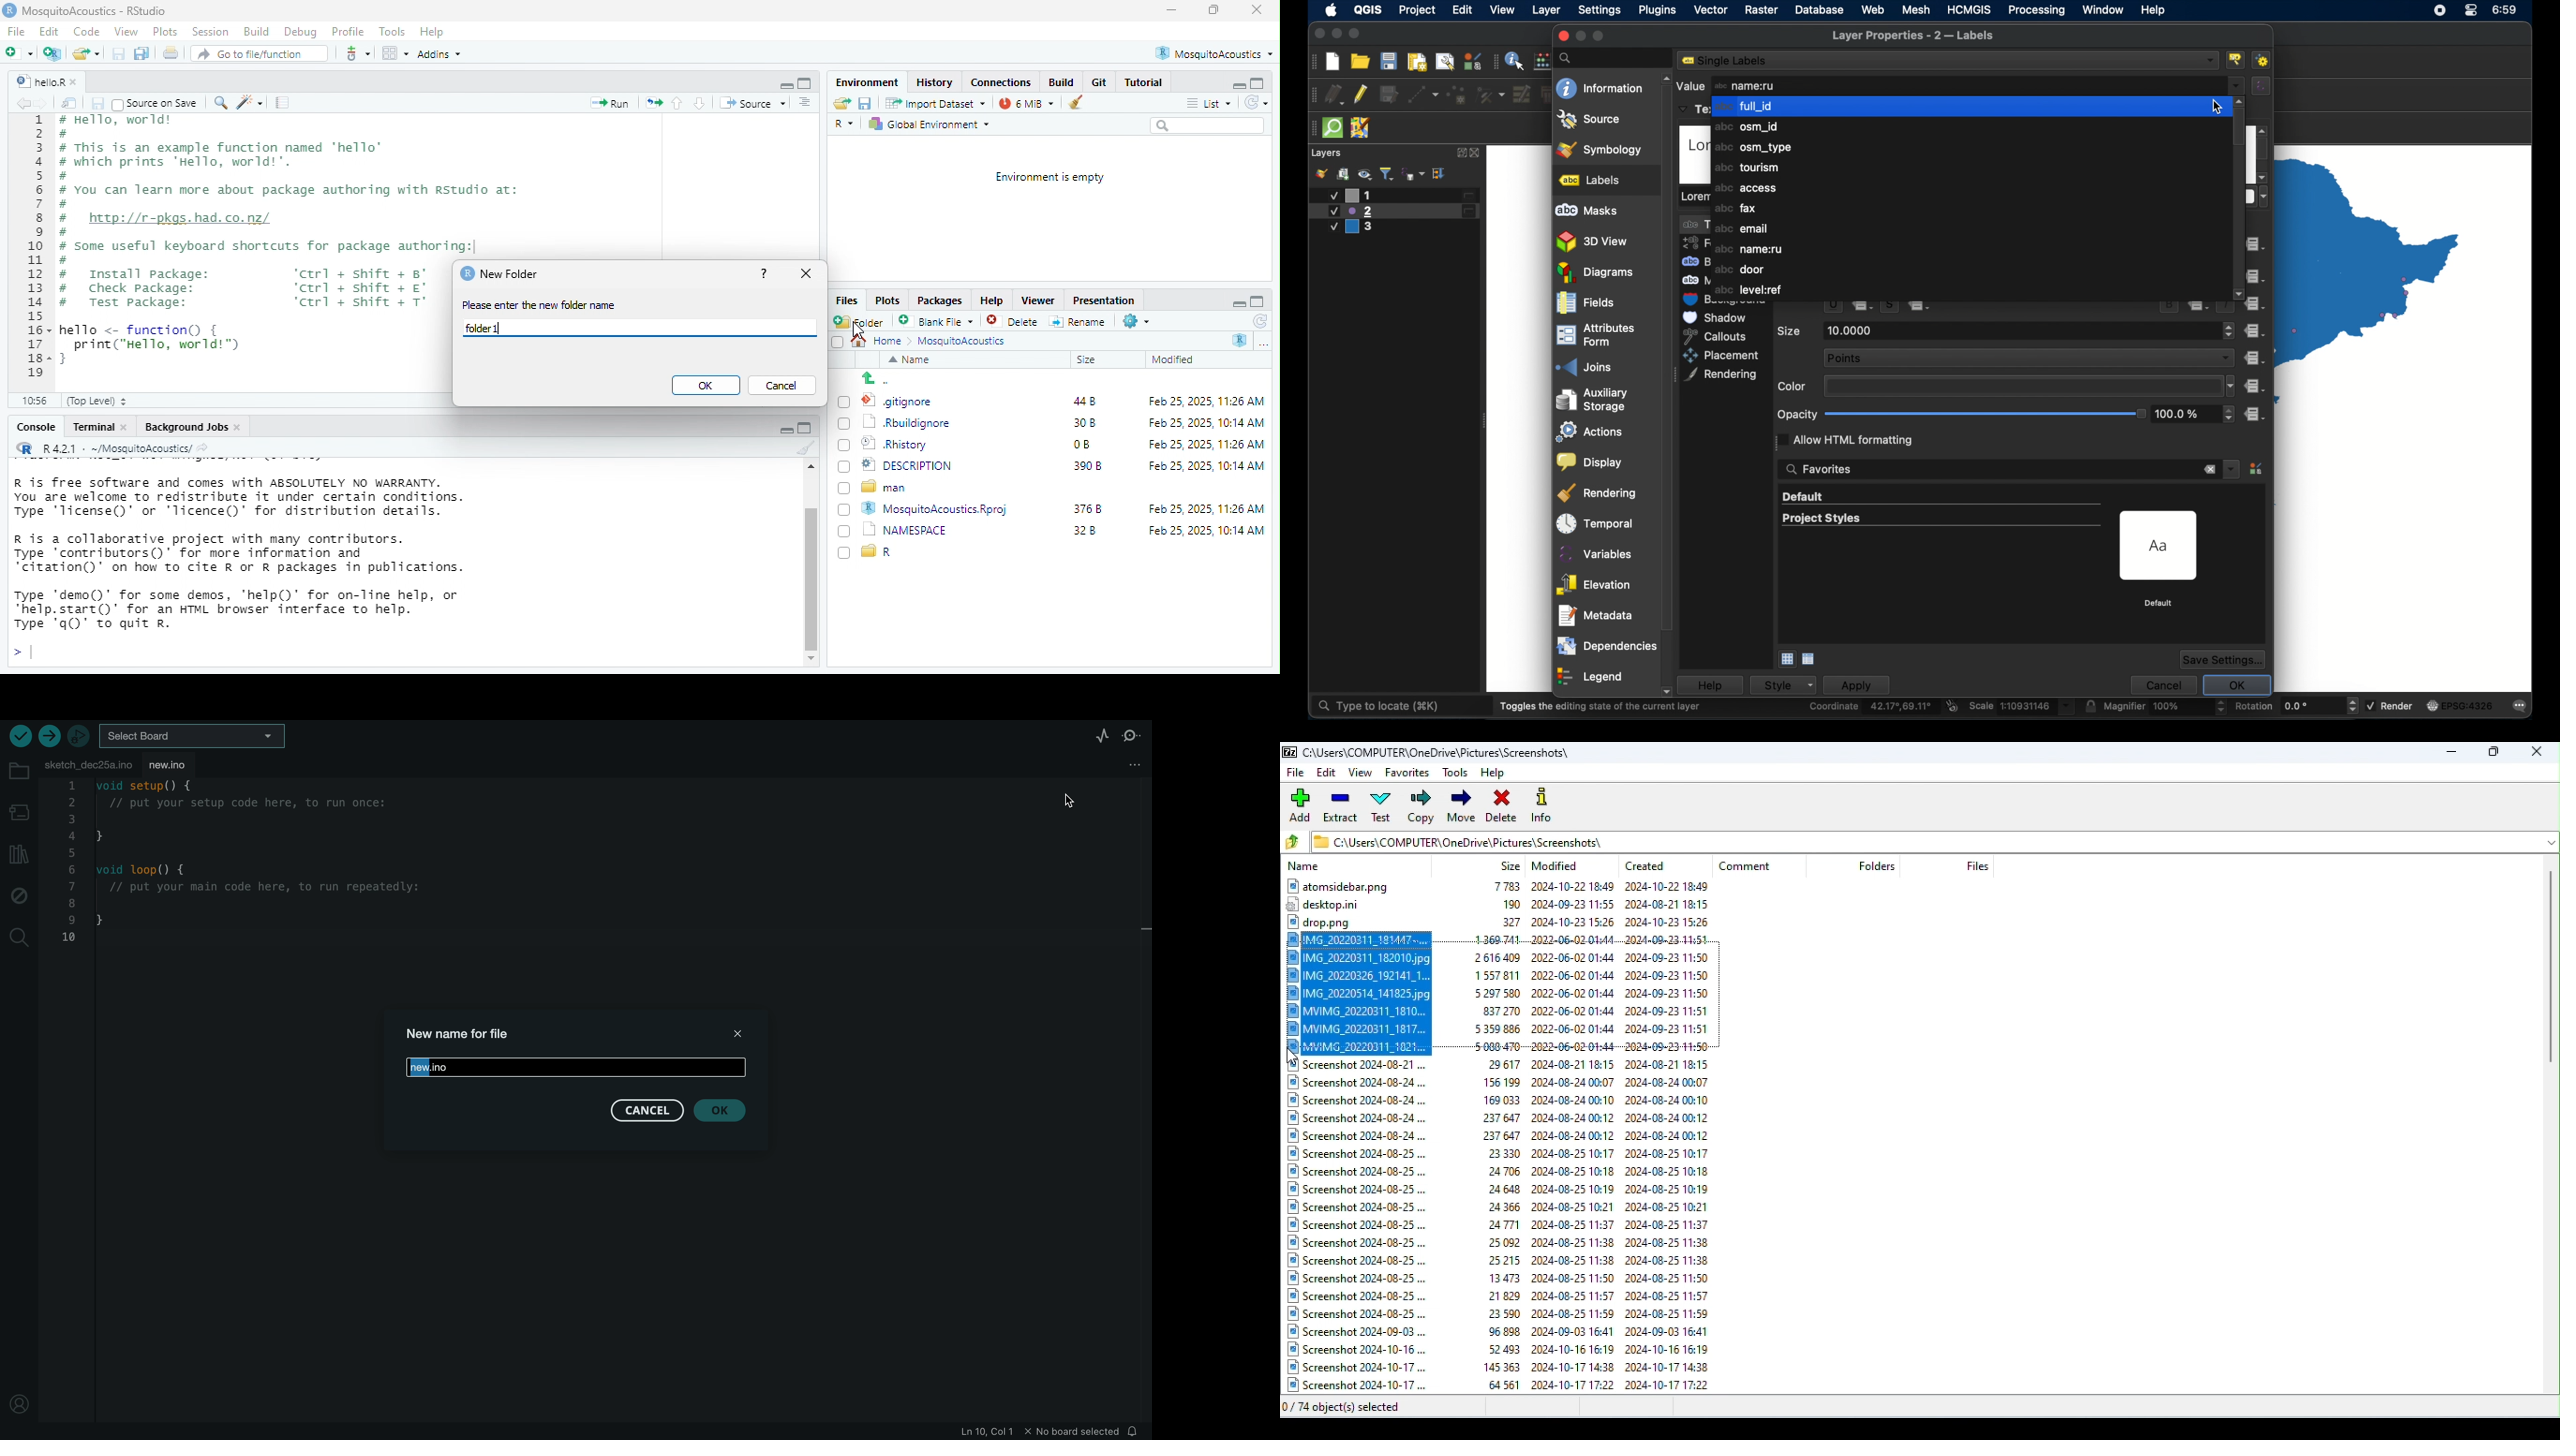 Image resolution: width=2576 pixels, height=1456 pixels. I want to click on code tools, so click(252, 104).